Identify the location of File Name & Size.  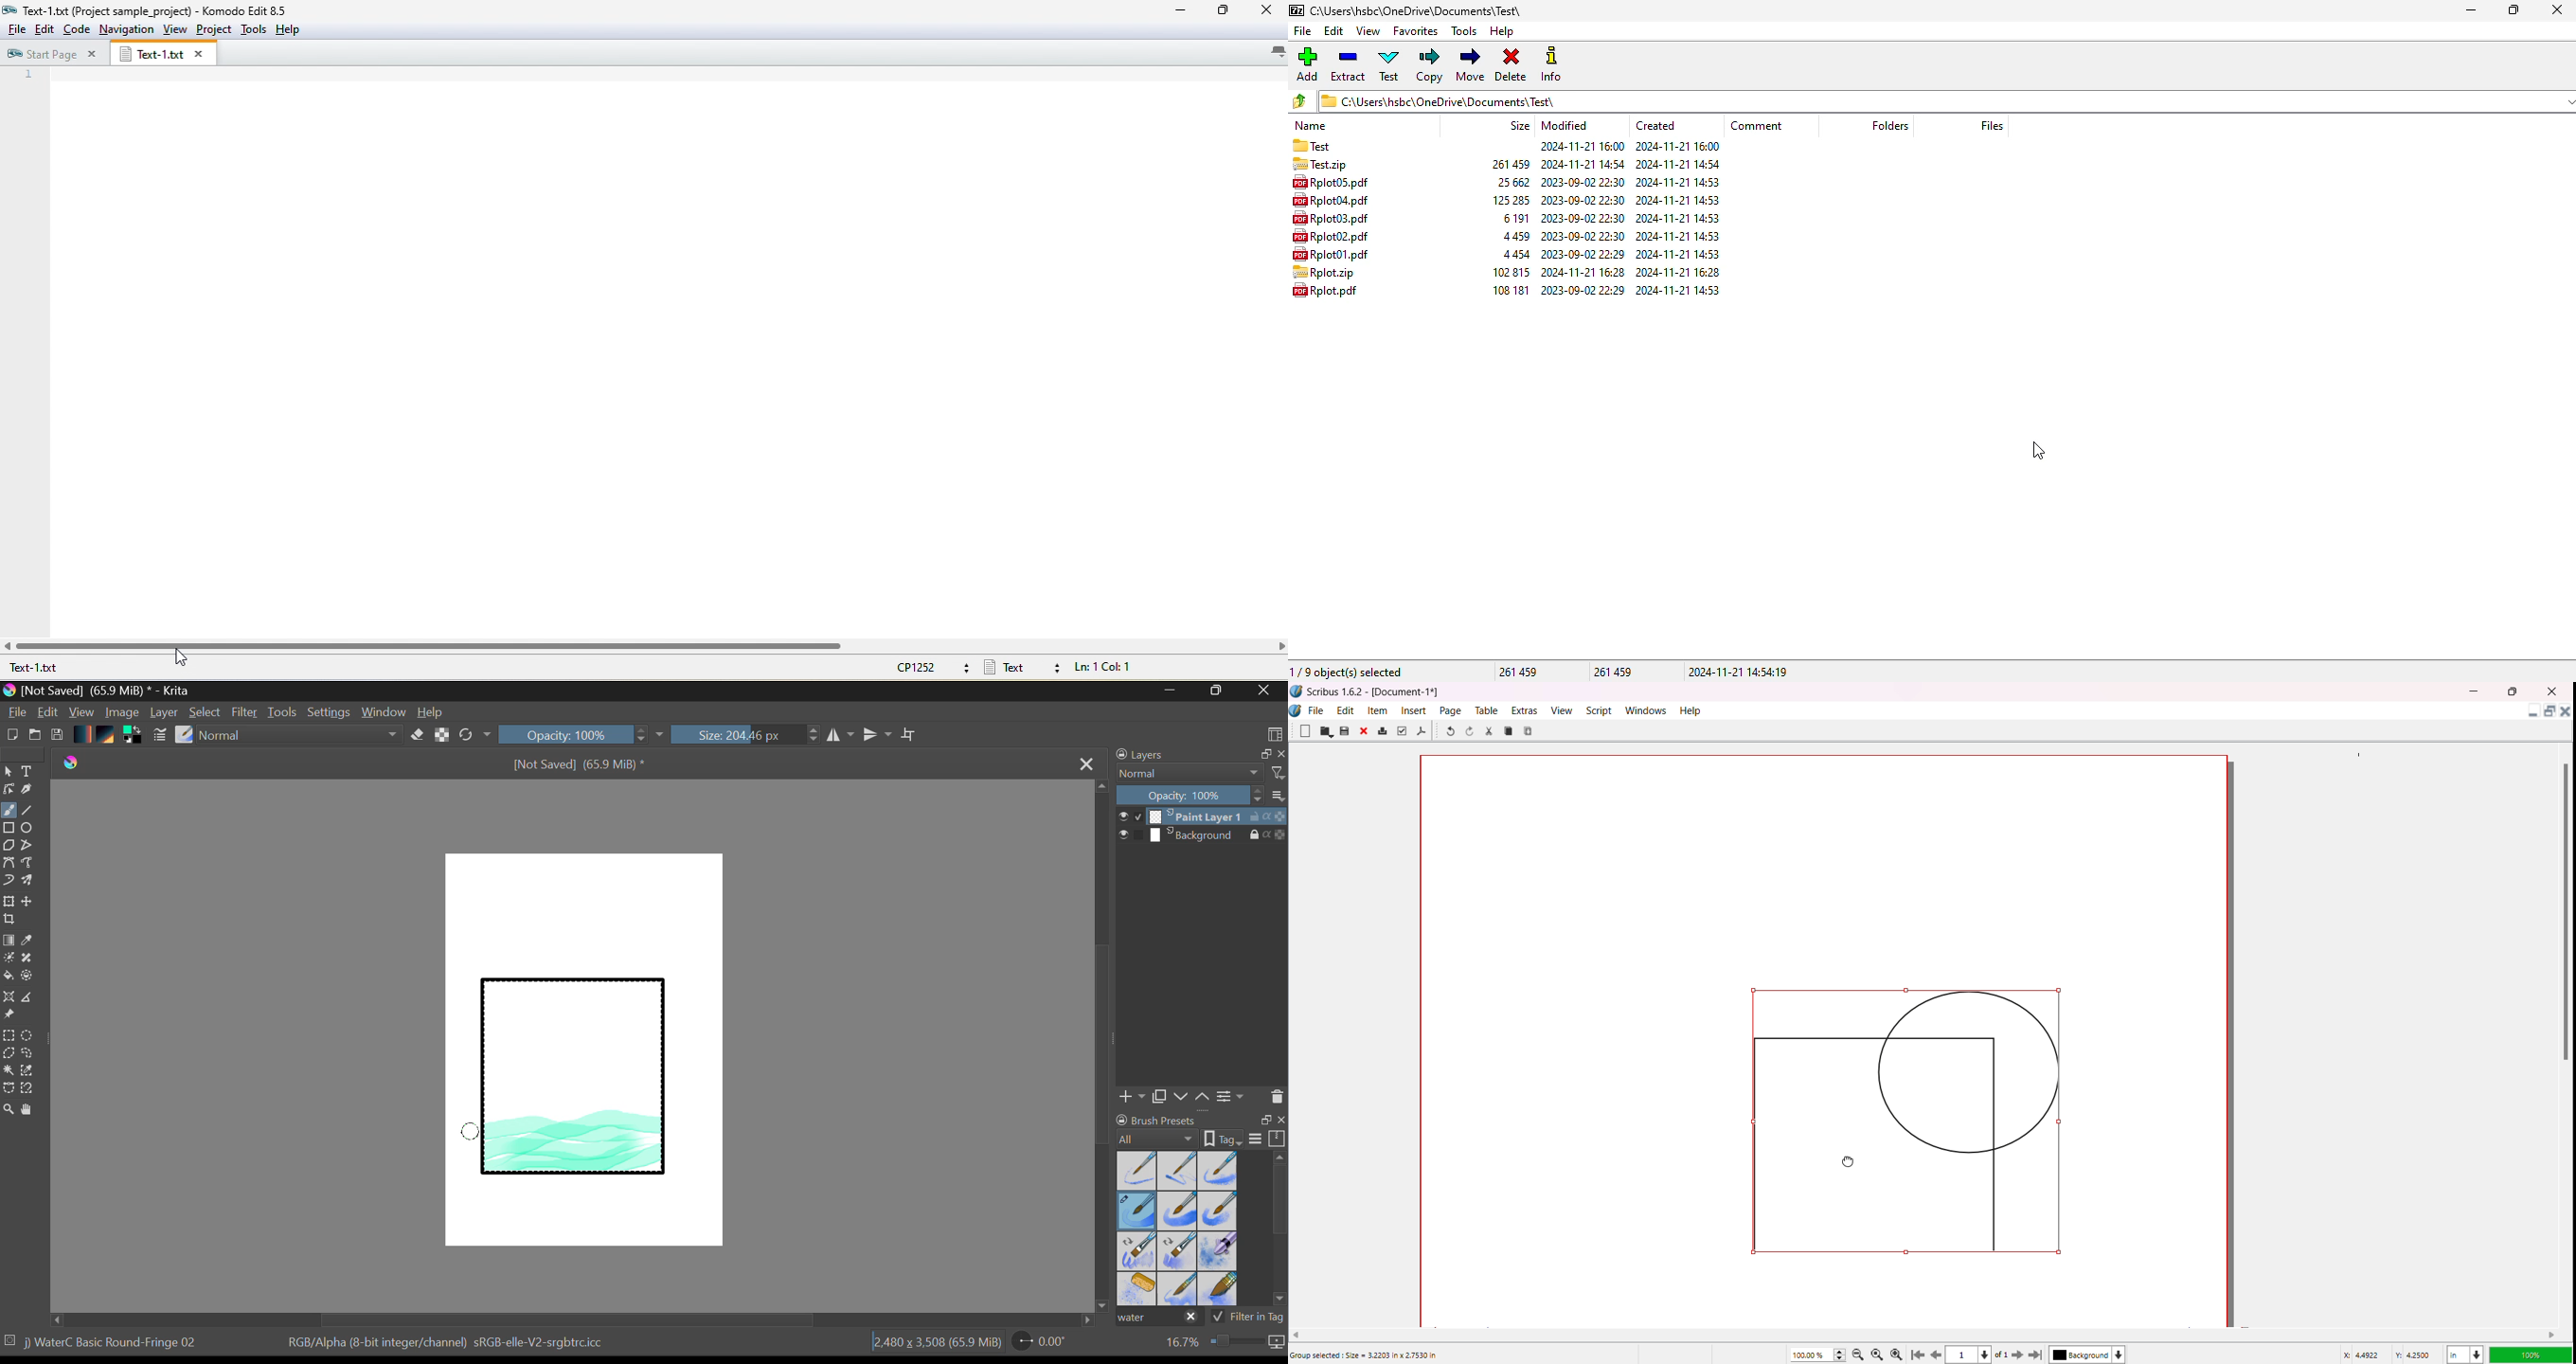
(580, 766).